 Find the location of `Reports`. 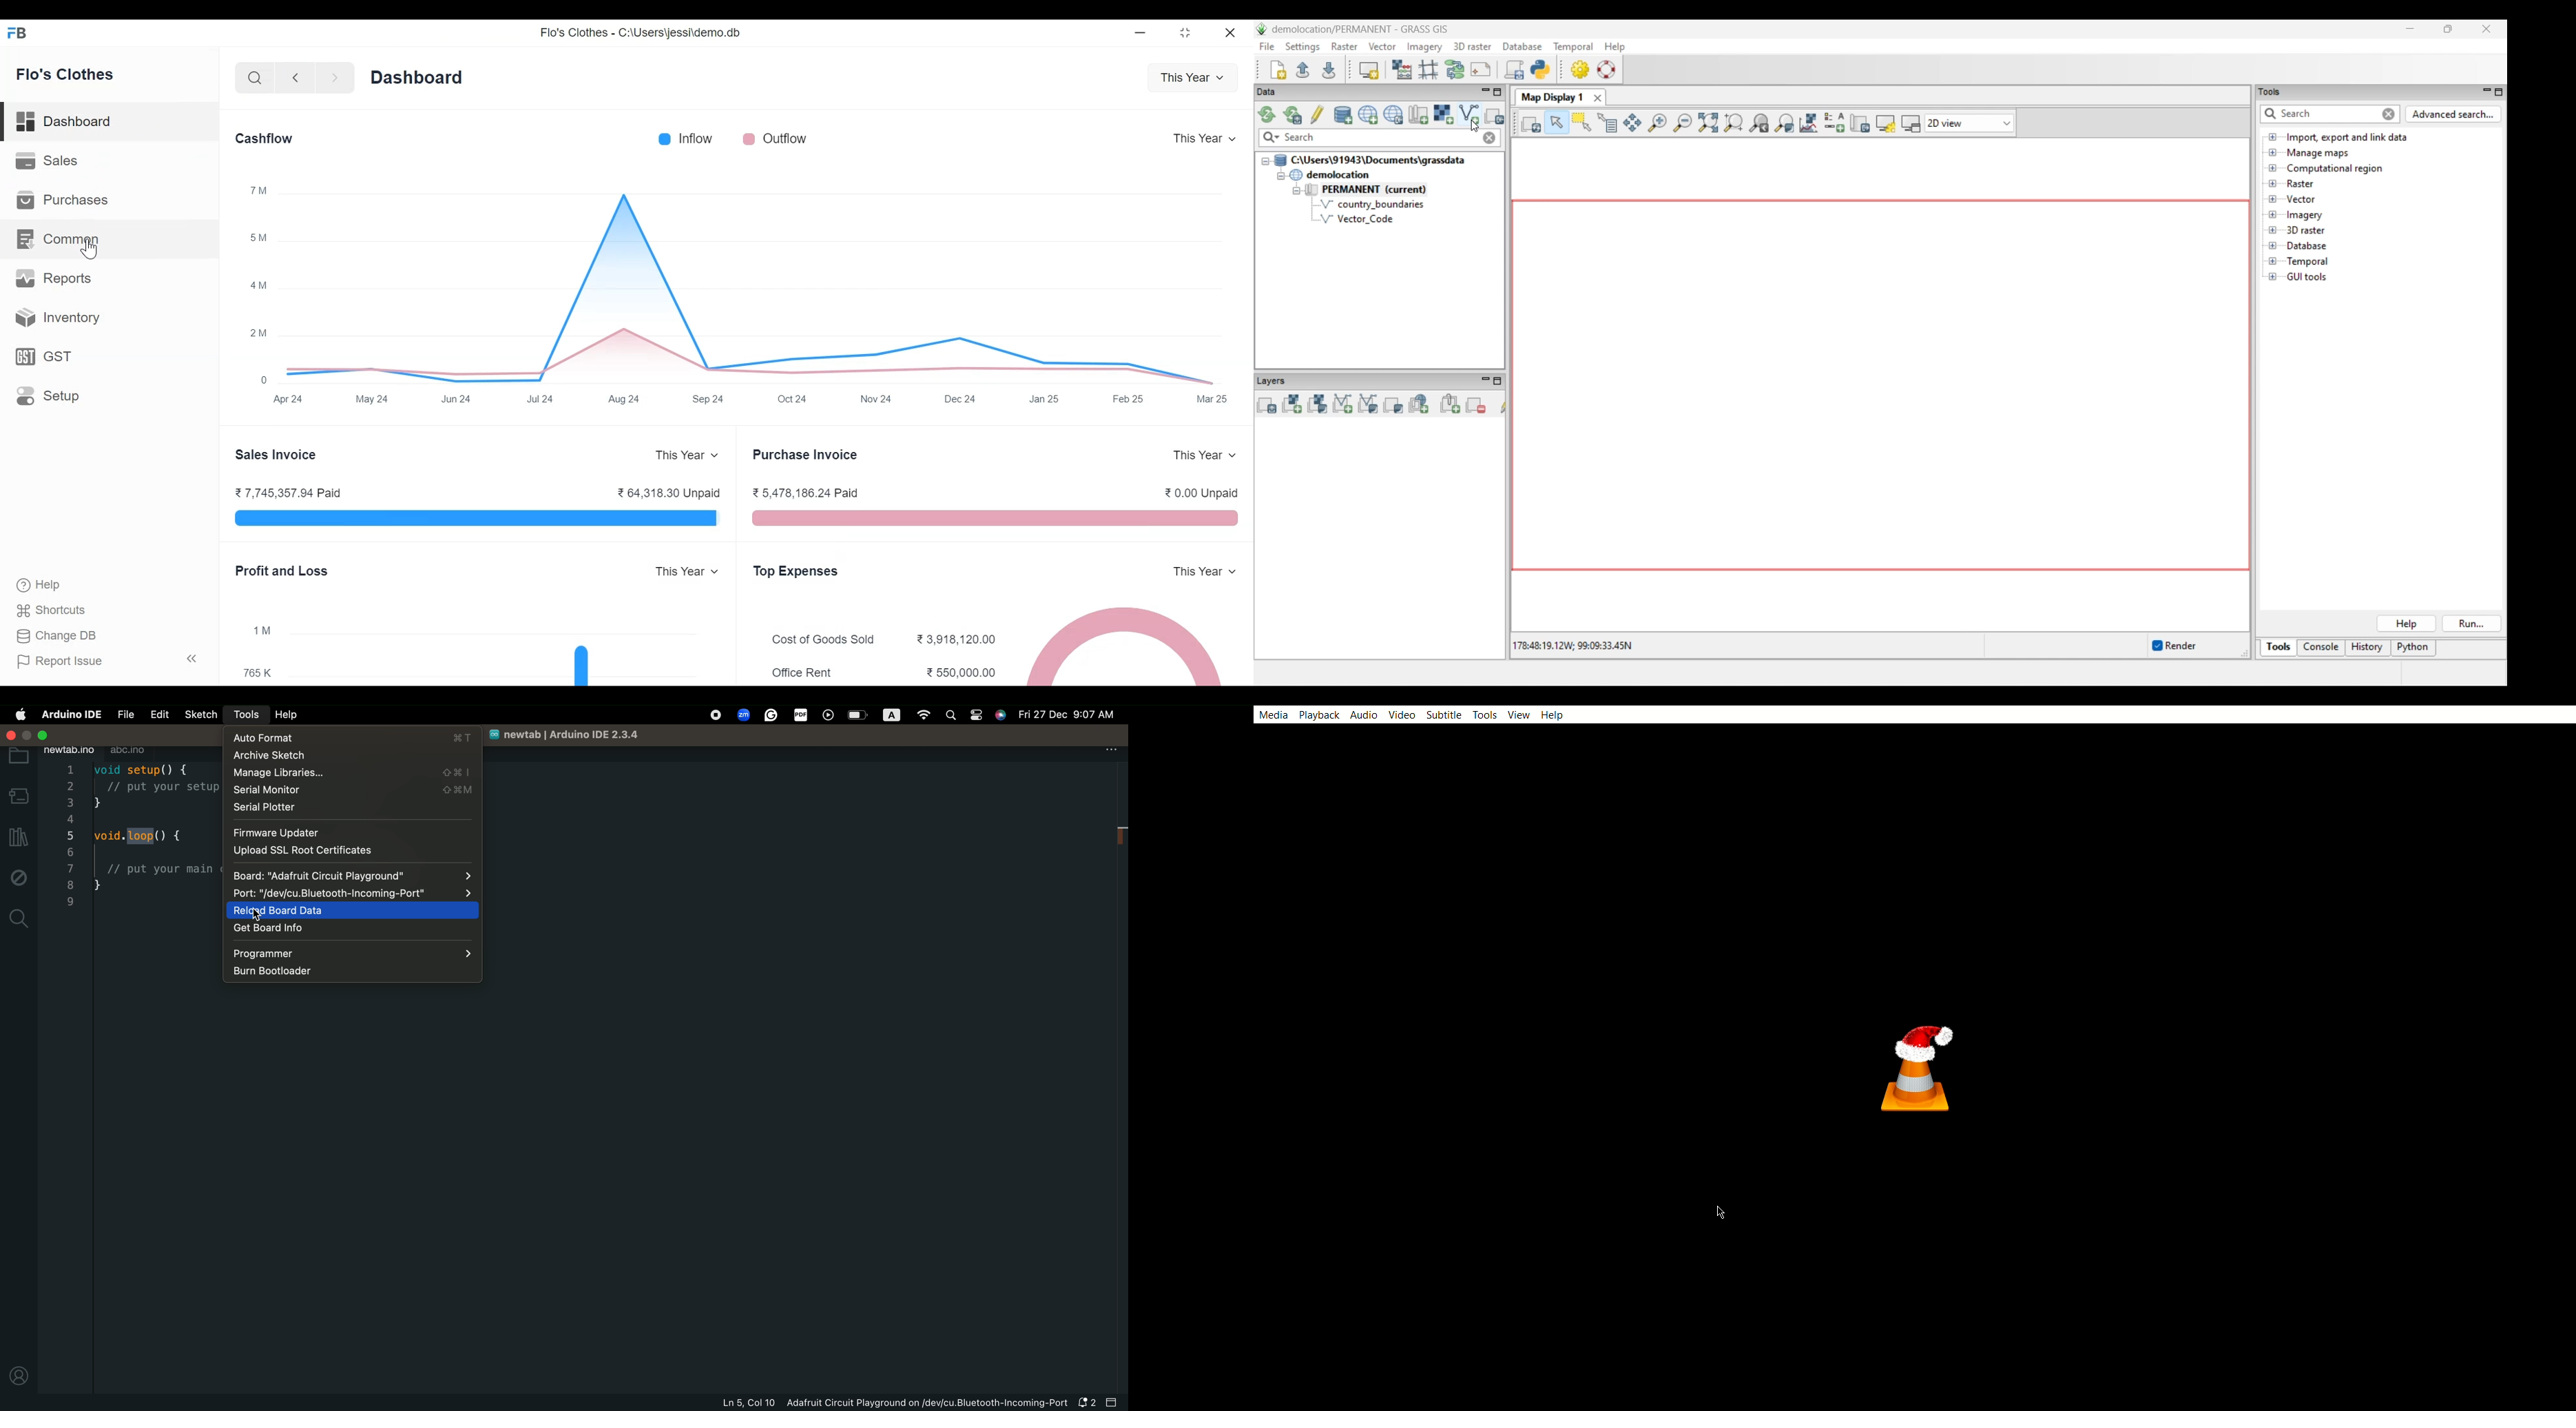

Reports is located at coordinates (53, 276).